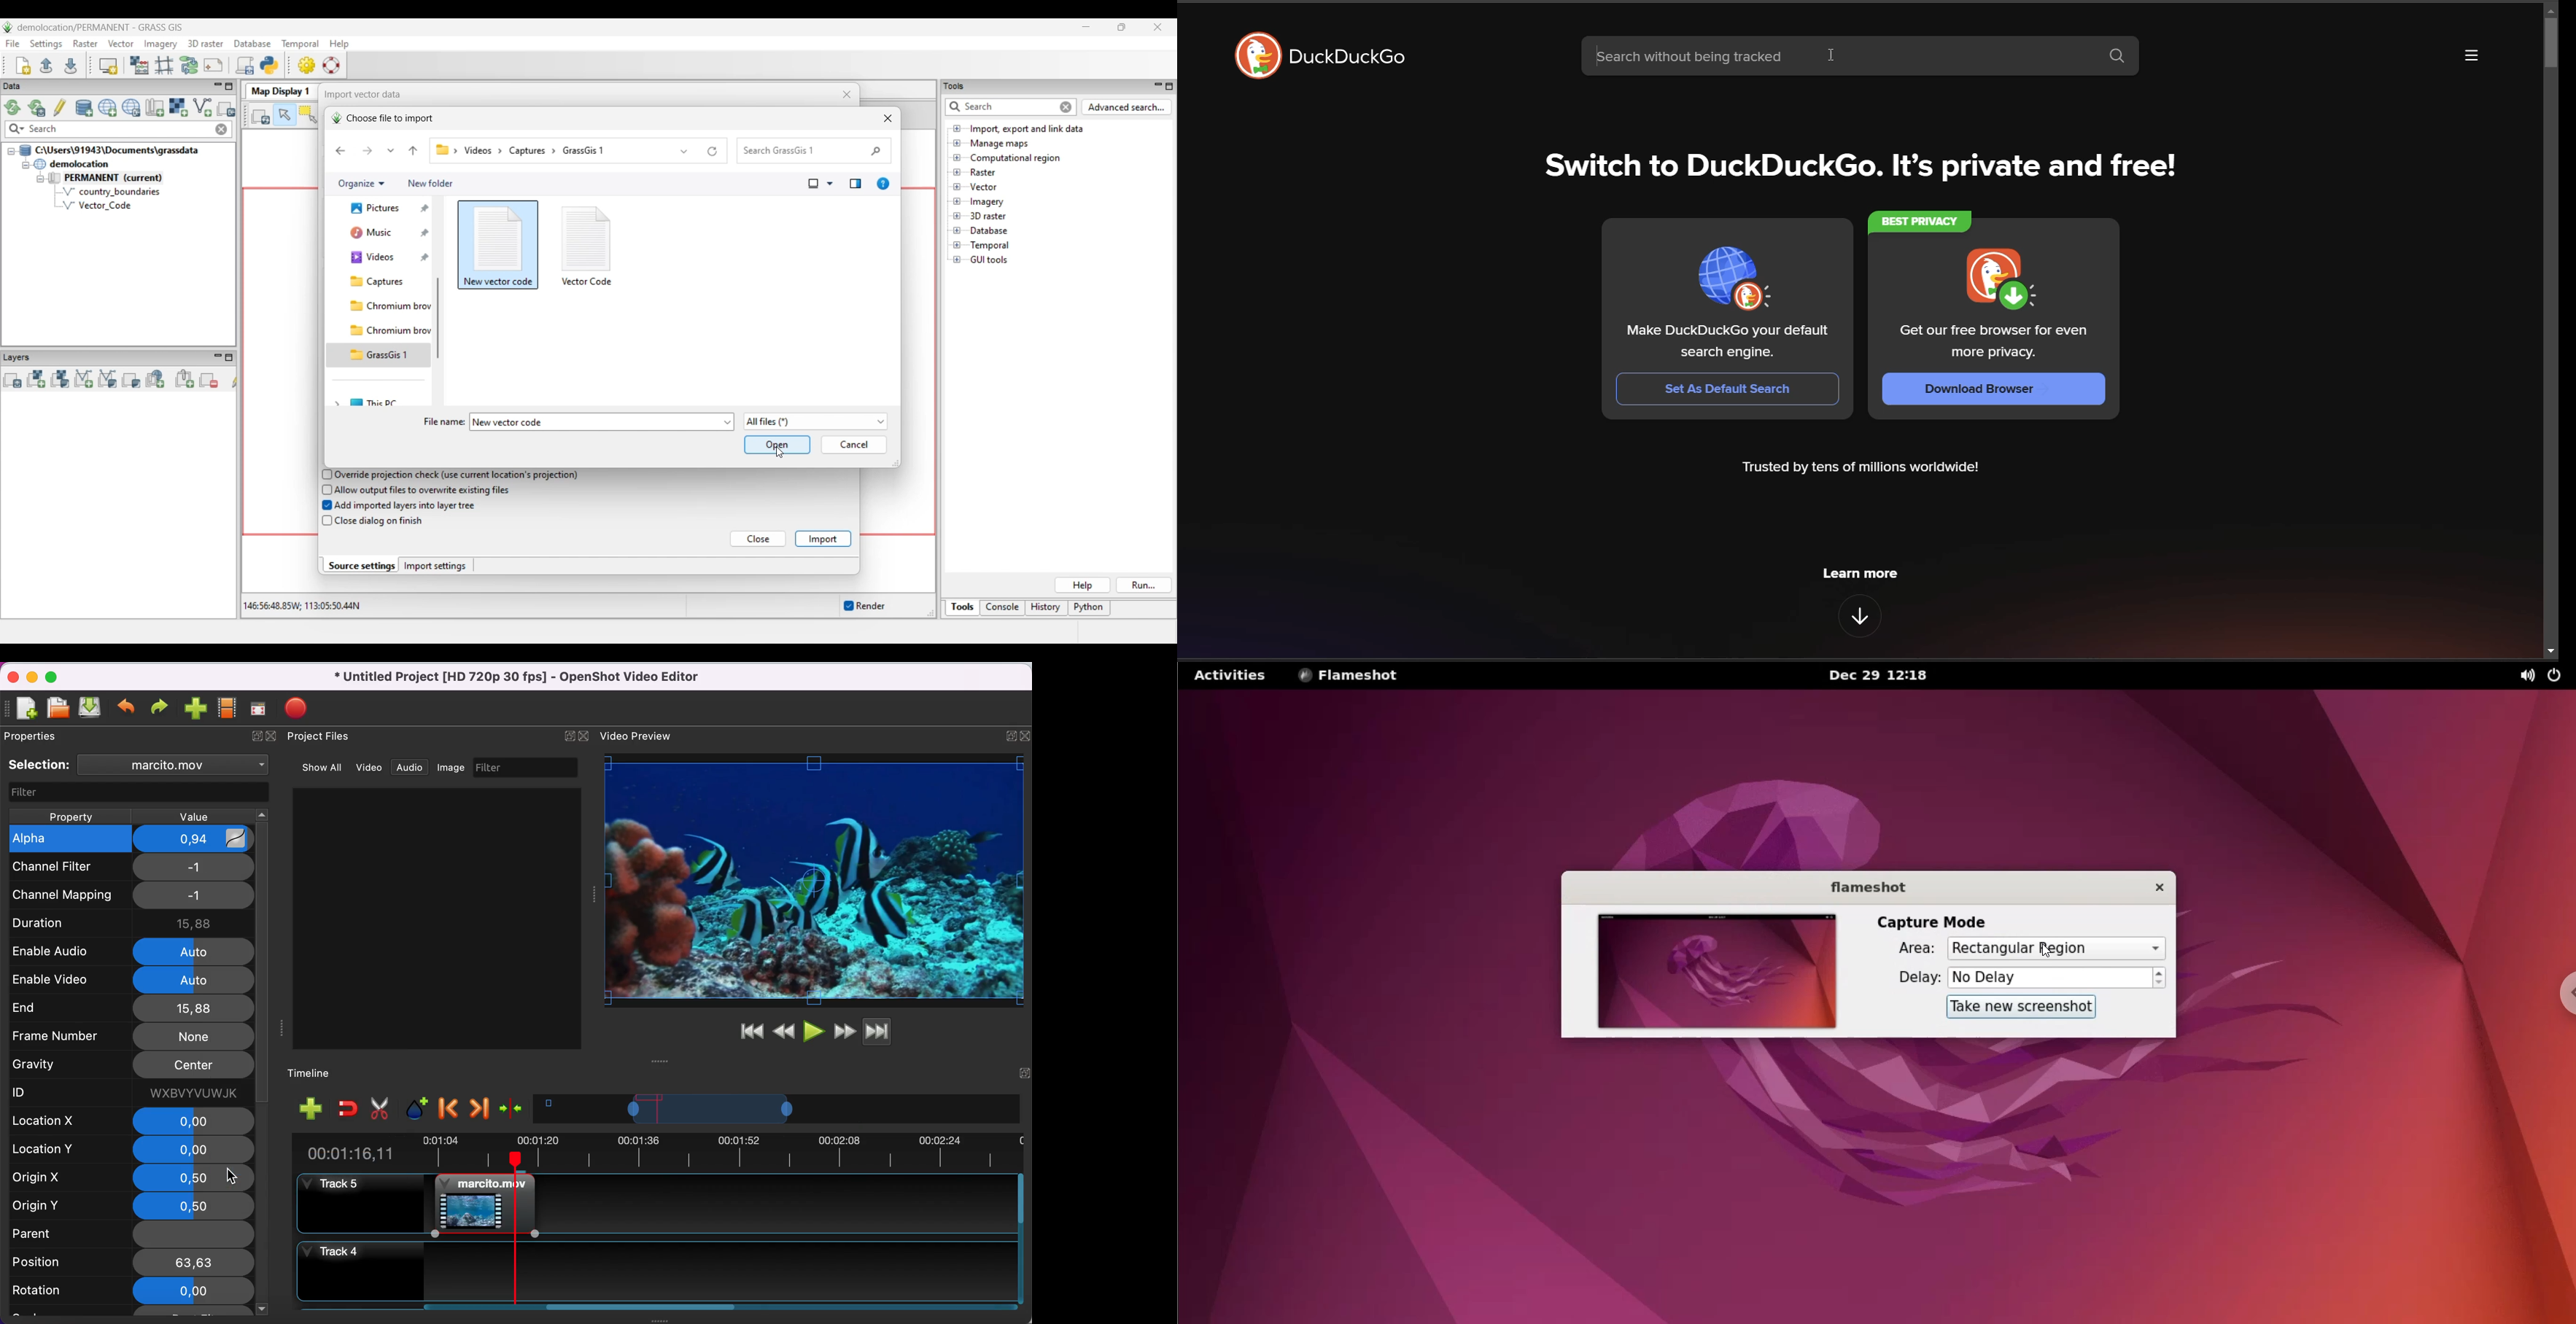 This screenshot has height=1344, width=2576. Describe the element at coordinates (260, 707) in the screenshot. I see `full screen` at that location.